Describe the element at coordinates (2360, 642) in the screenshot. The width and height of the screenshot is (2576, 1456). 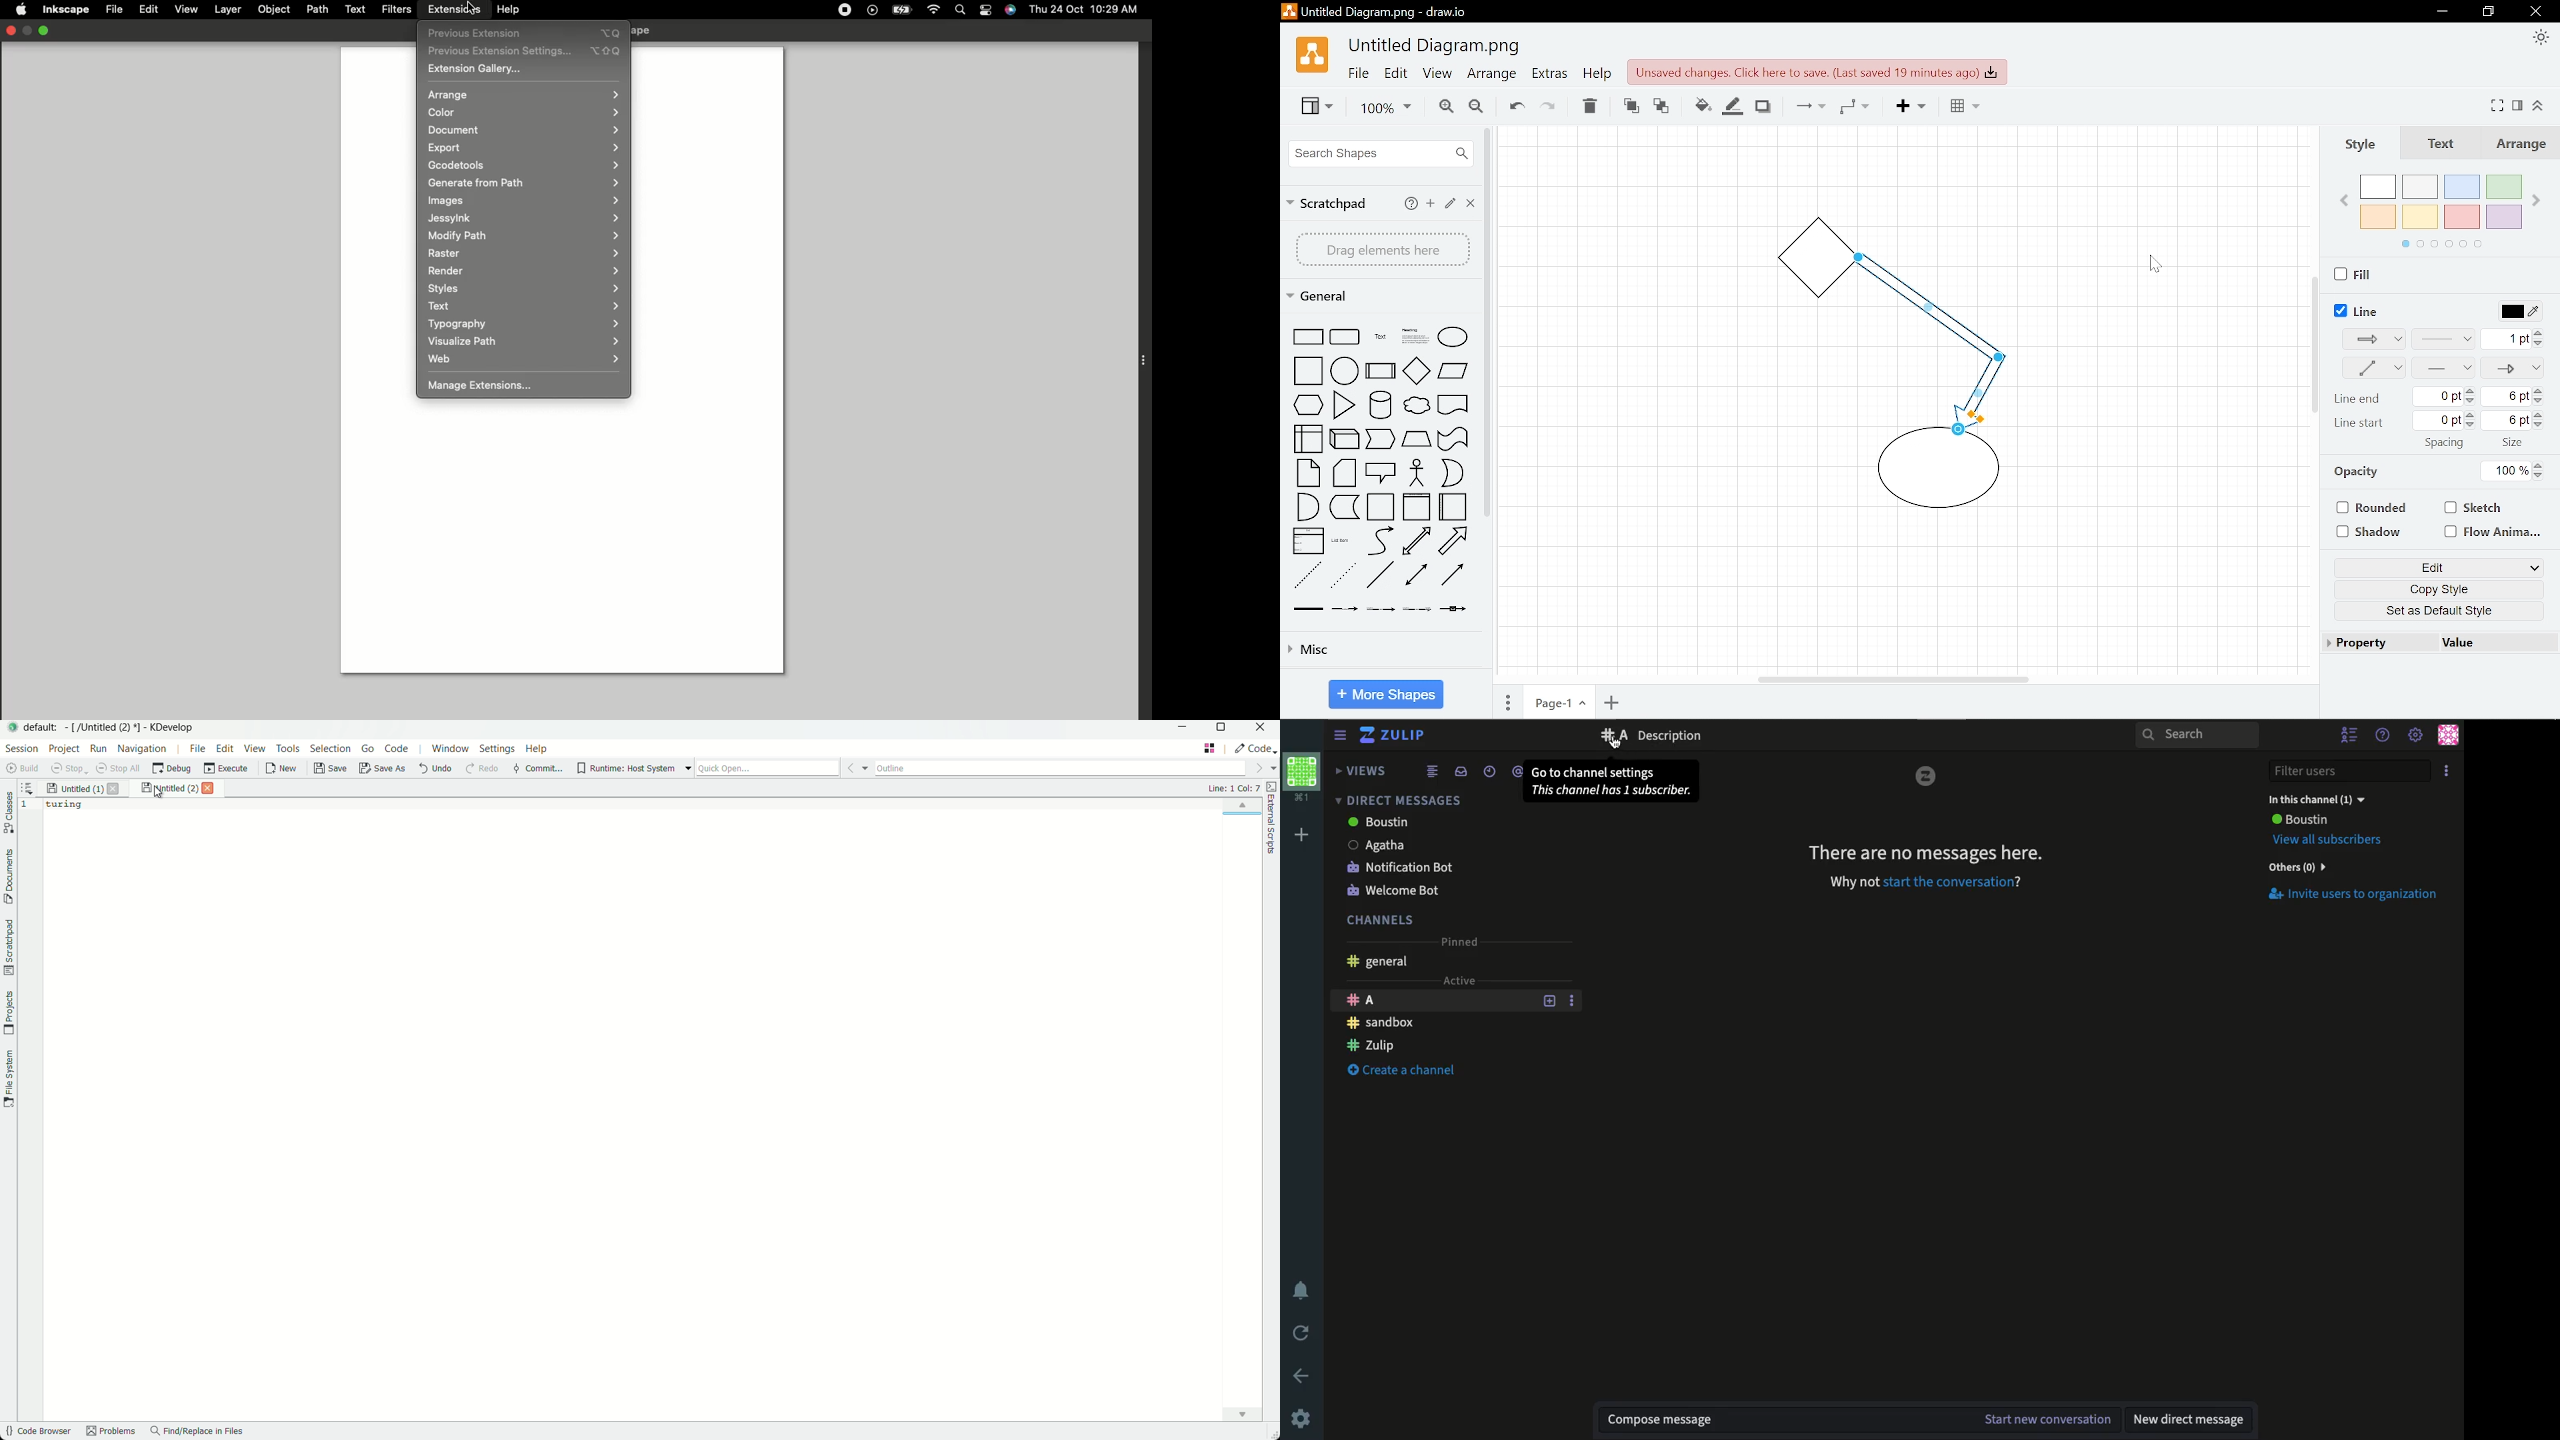
I see `» Property` at that location.